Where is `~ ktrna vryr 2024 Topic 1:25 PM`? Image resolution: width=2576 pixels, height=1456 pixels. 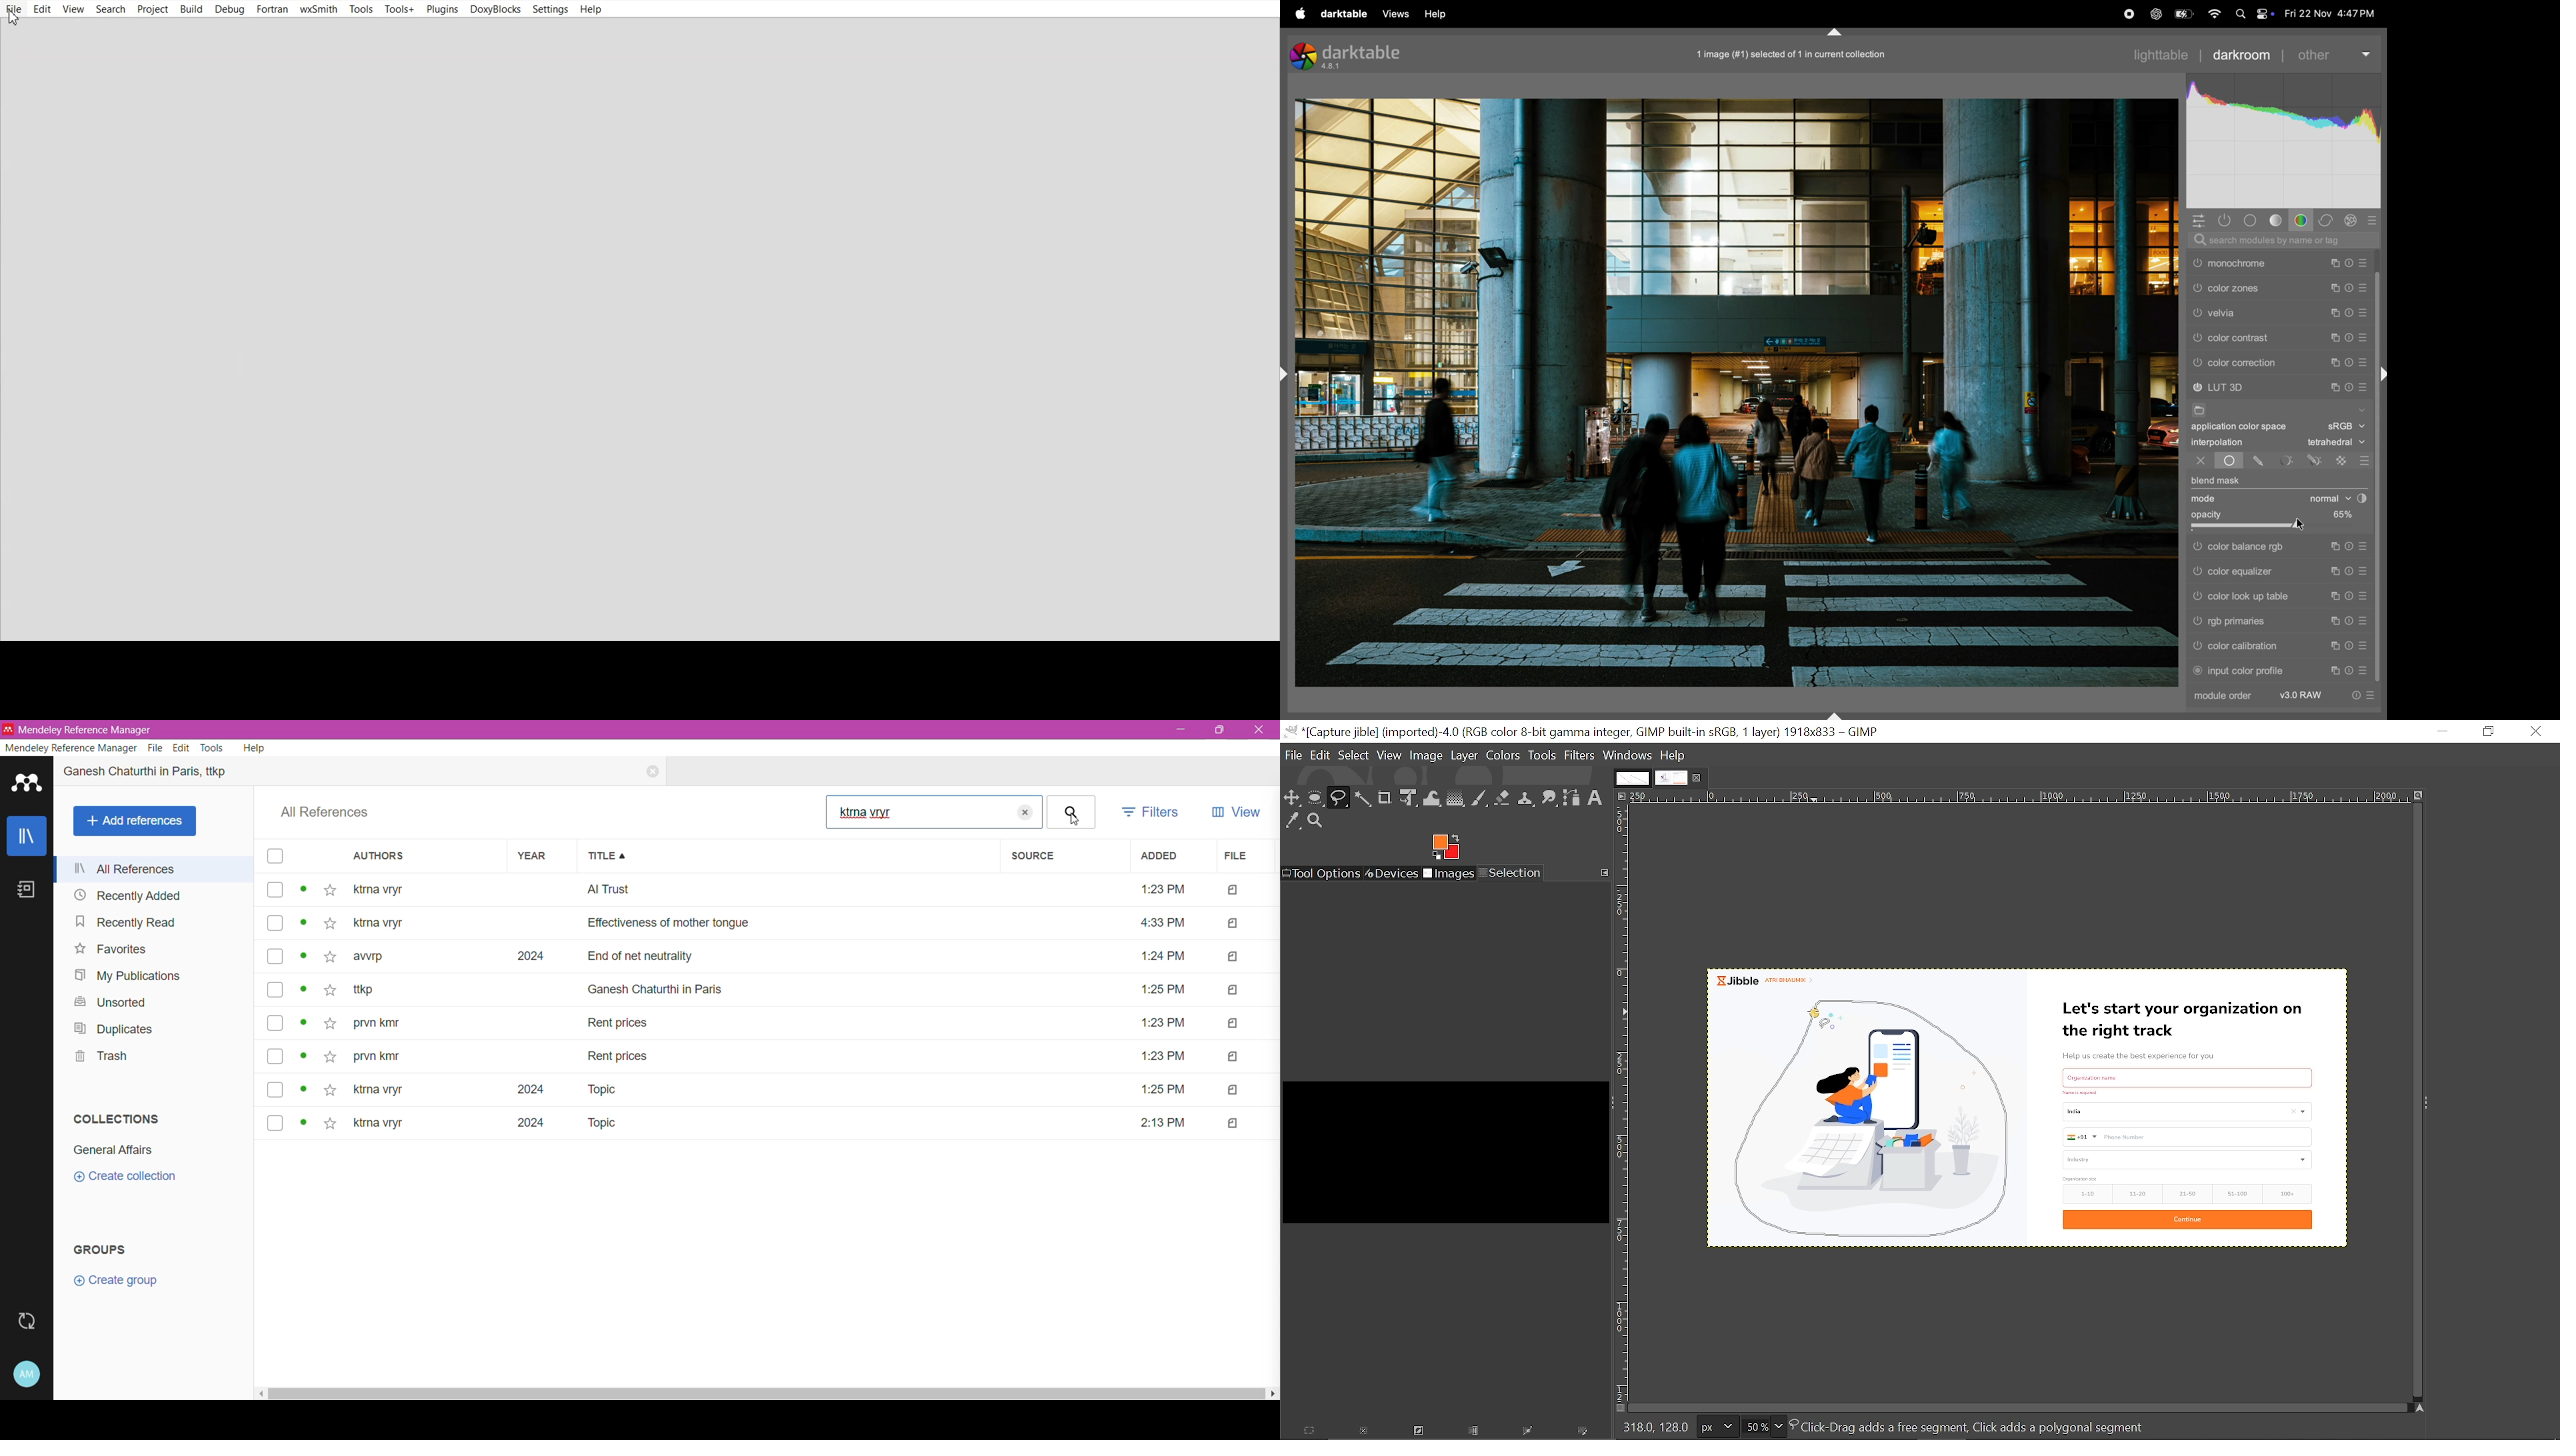 ~ ktrna vryr 2024 Topic 1:25 PM is located at coordinates (771, 1089).